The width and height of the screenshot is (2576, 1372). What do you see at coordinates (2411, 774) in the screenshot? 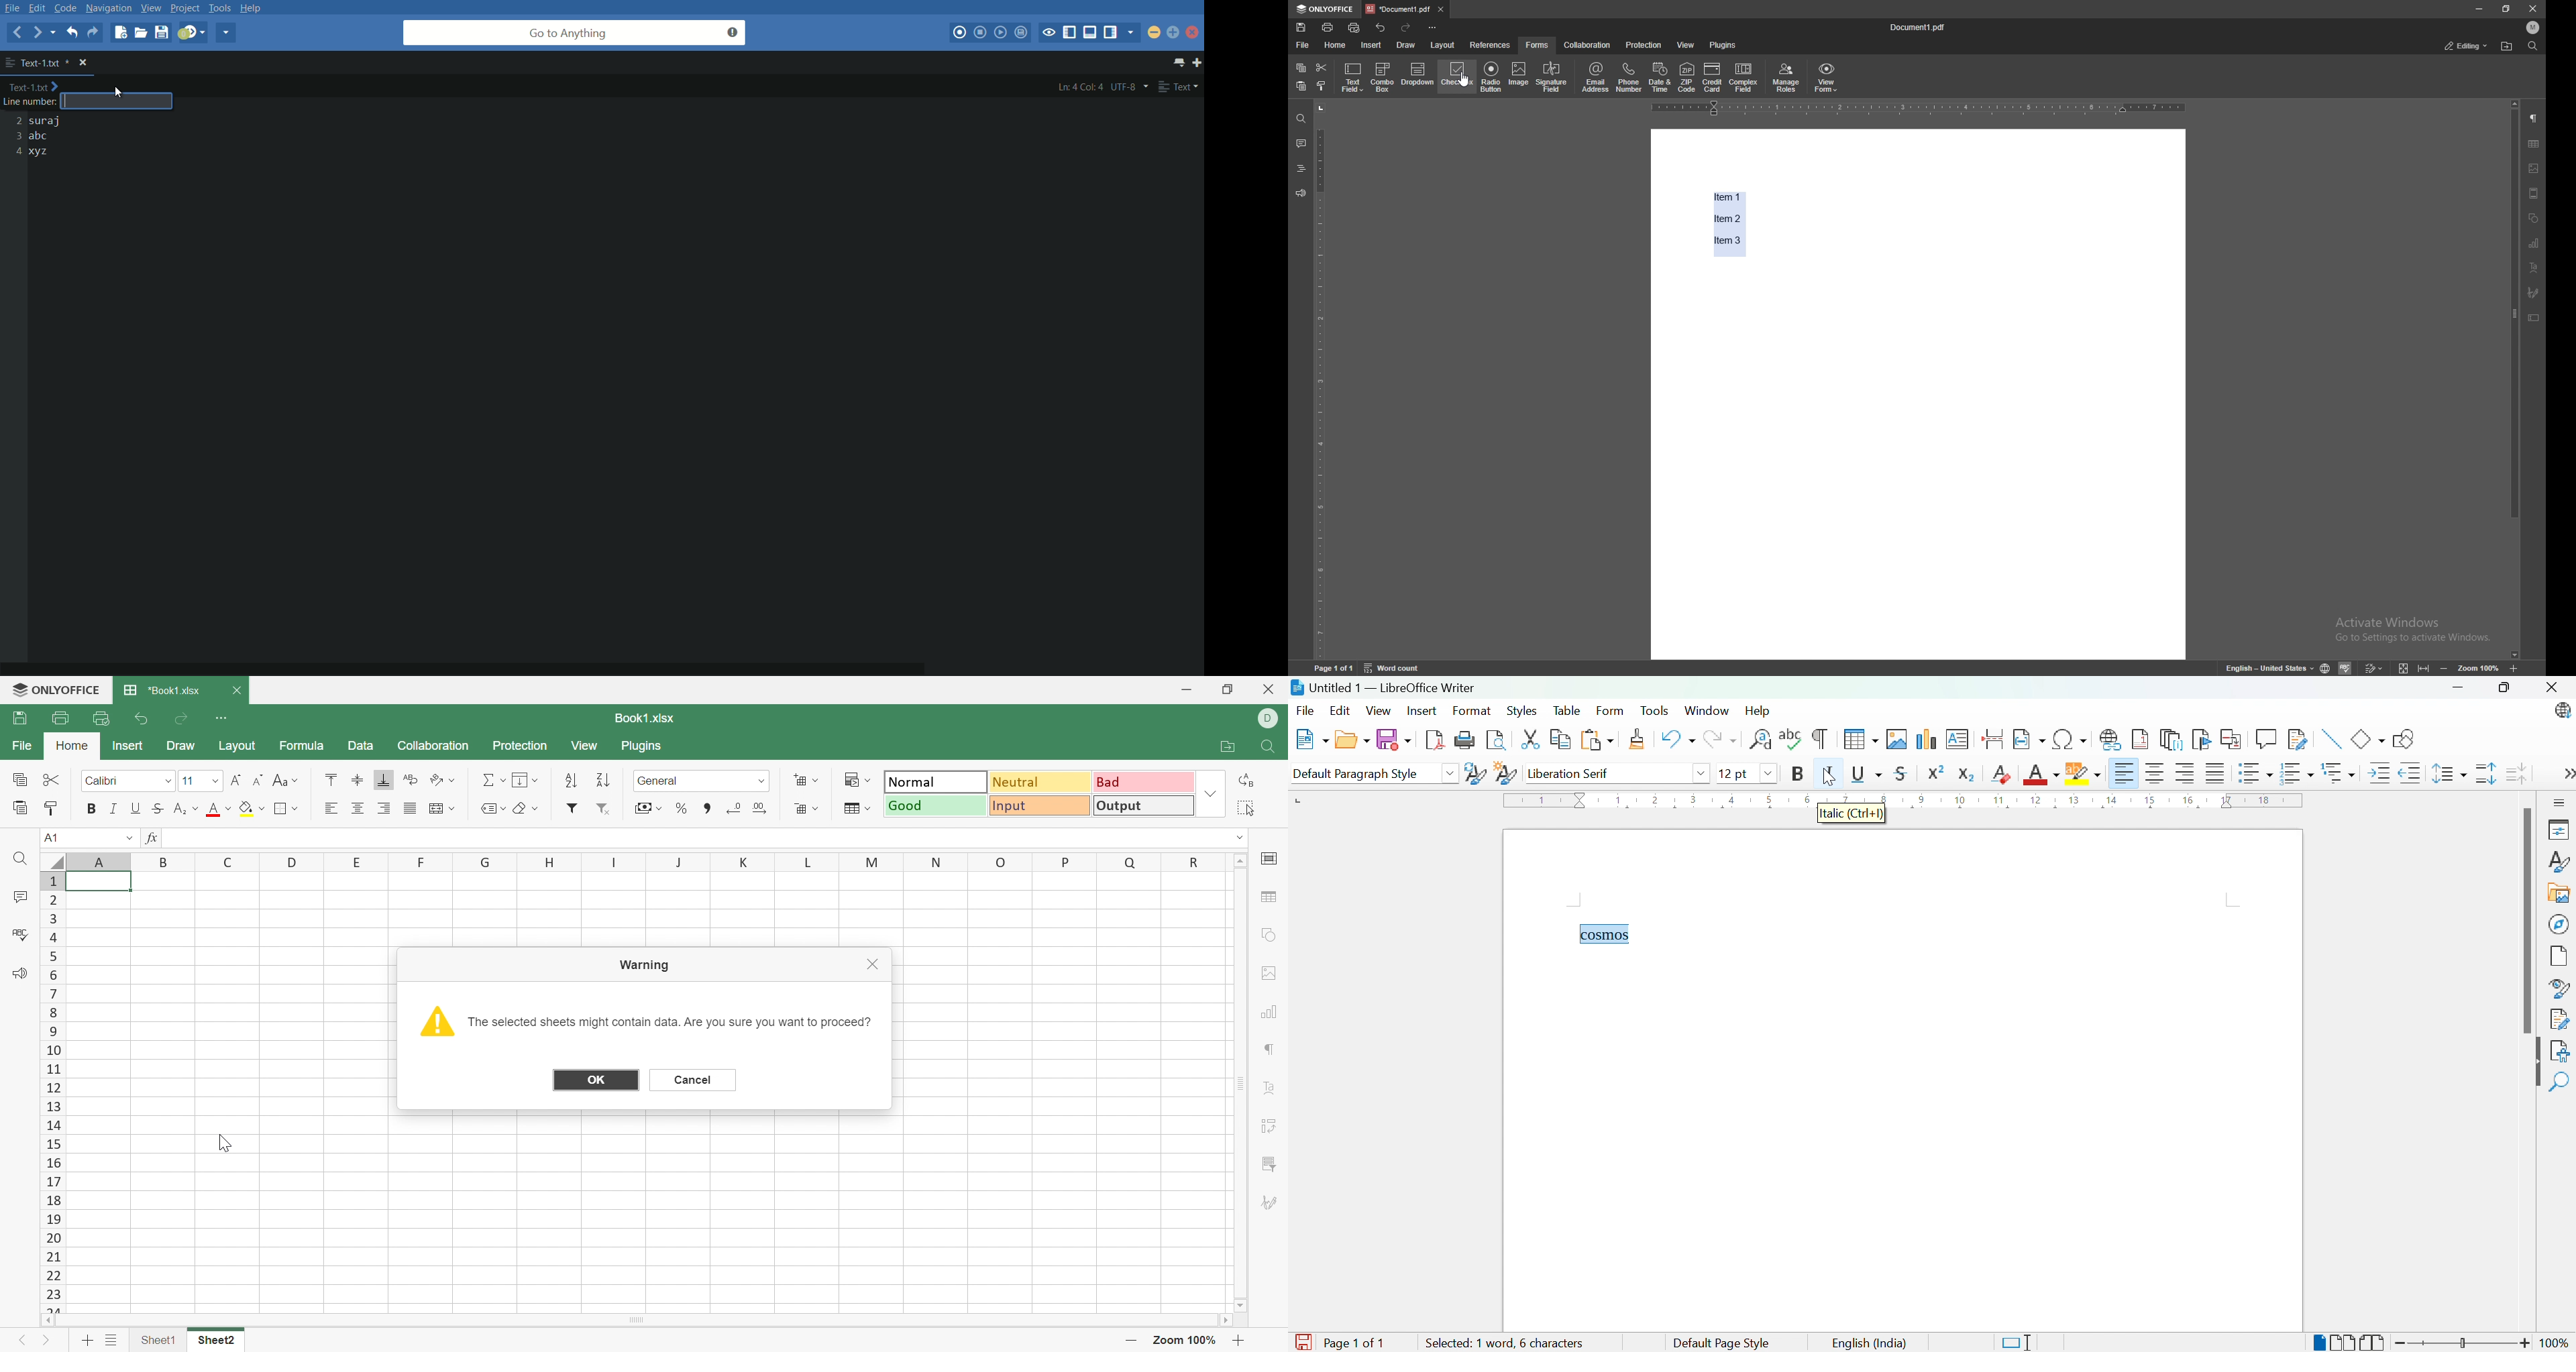
I see `Decrease indent` at bounding box center [2411, 774].